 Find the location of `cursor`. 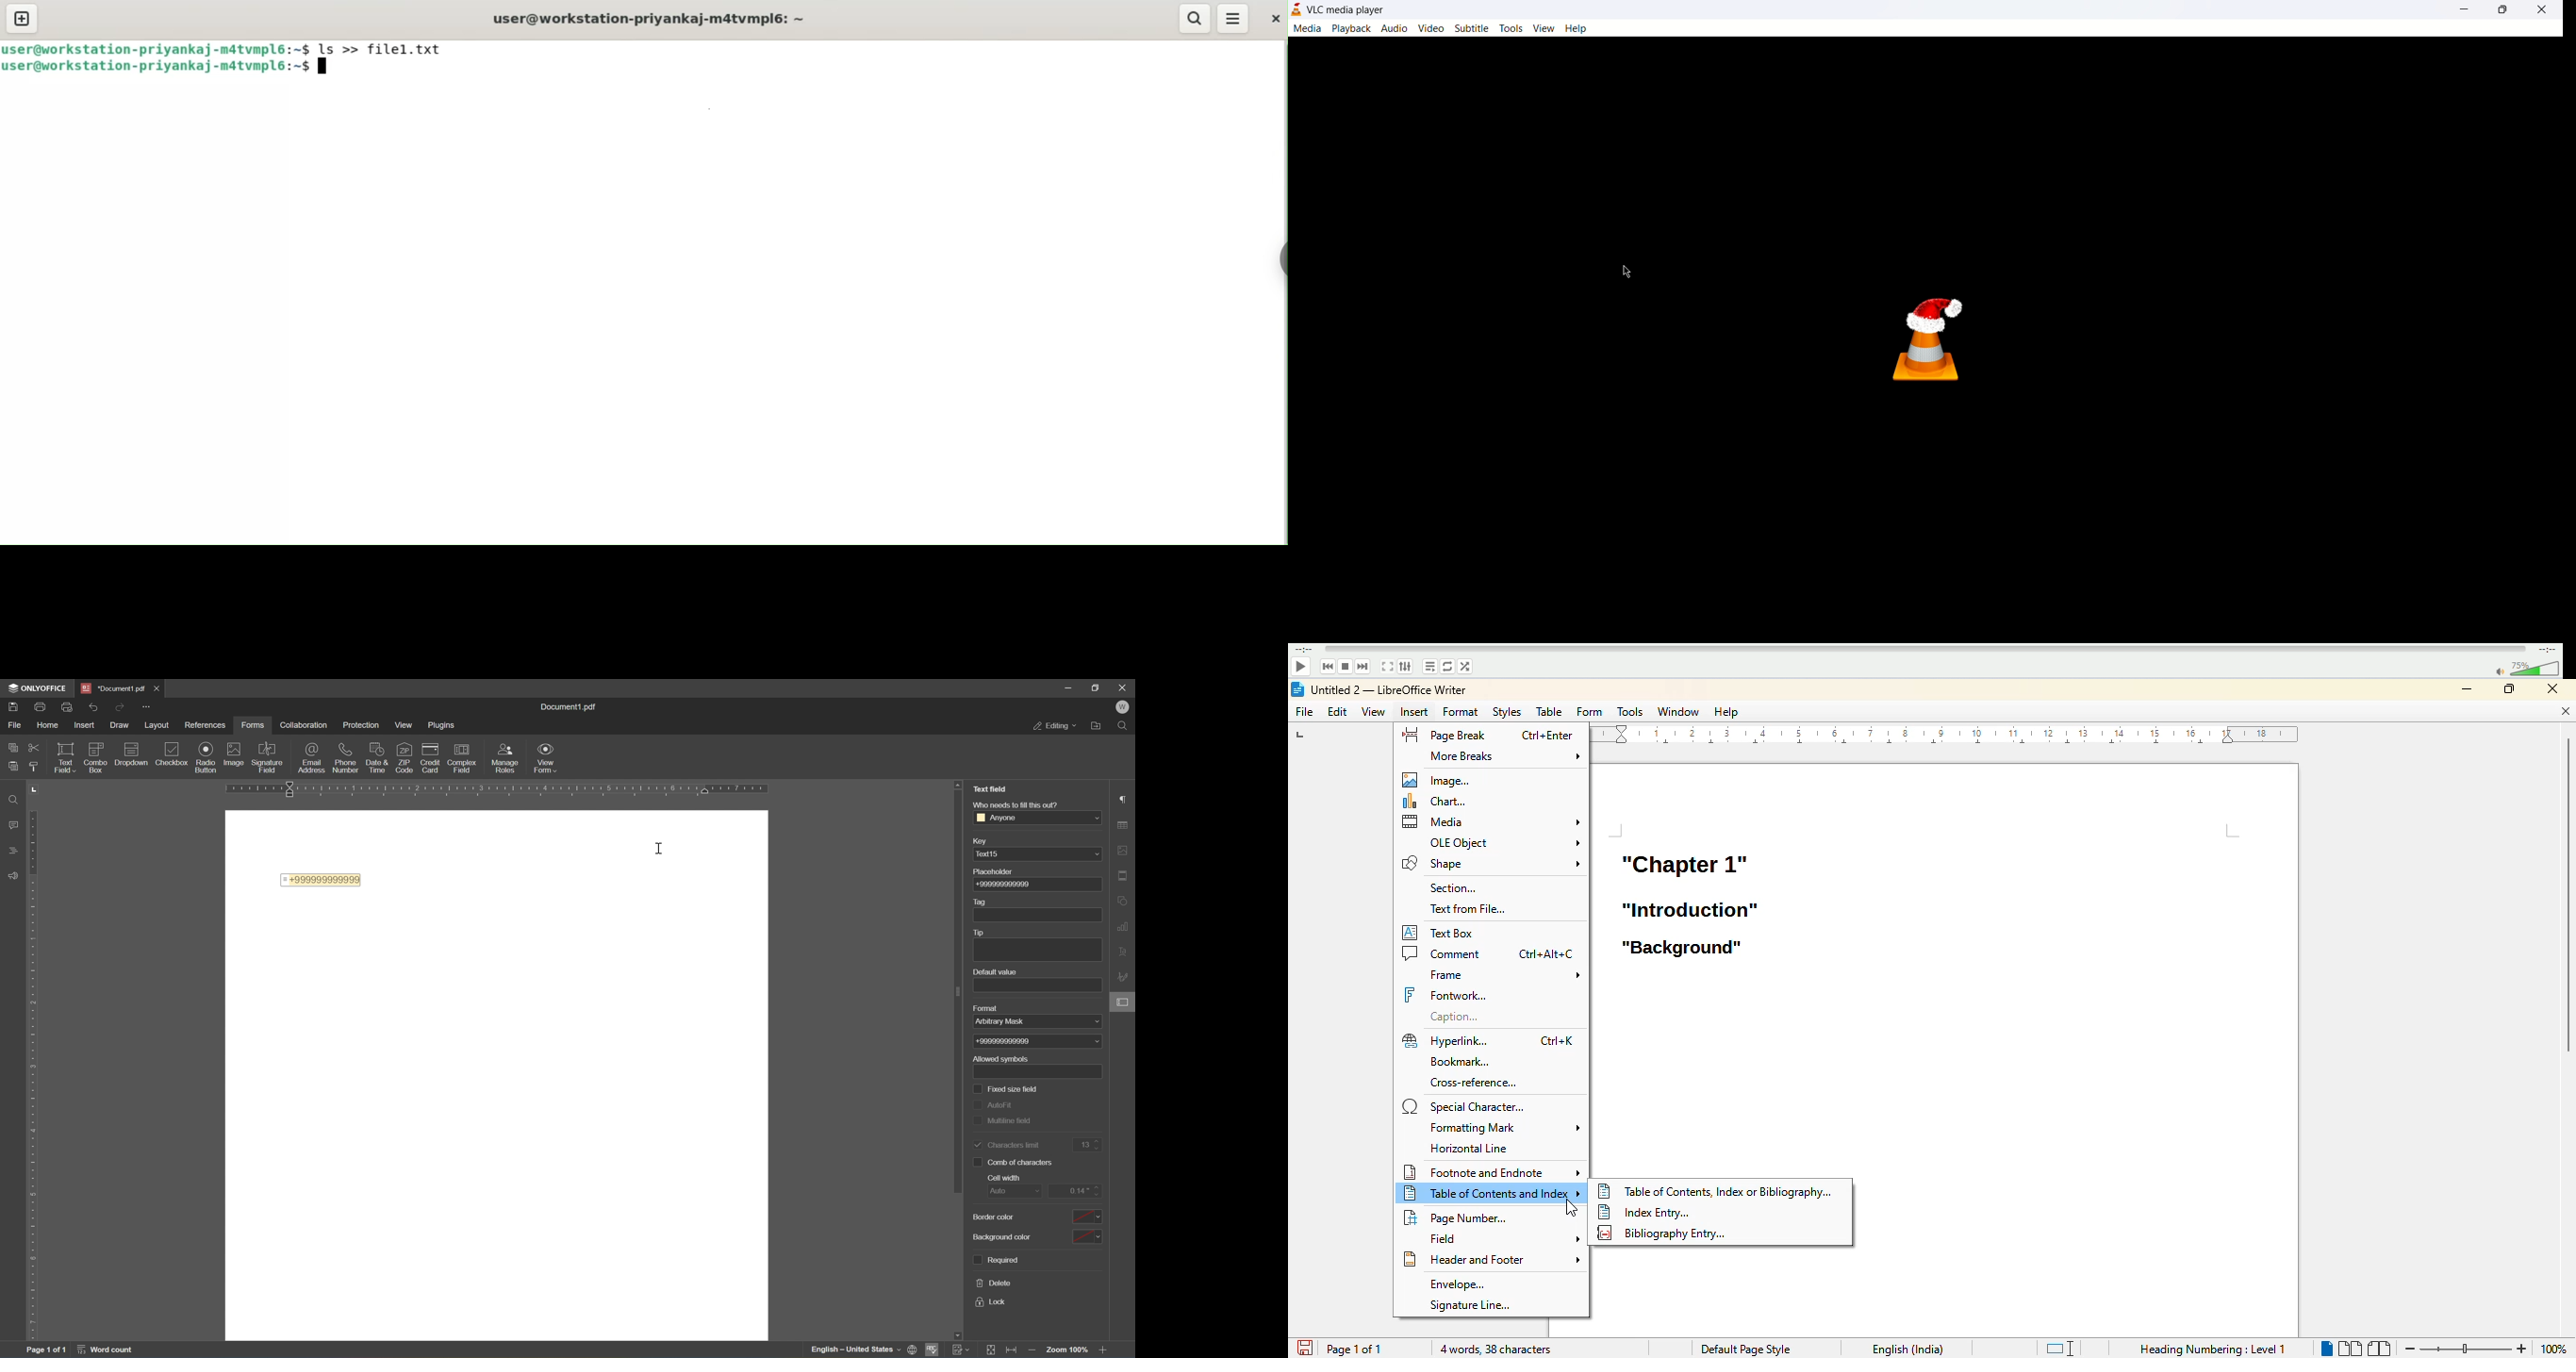

cursor is located at coordinates (1571, 1207).